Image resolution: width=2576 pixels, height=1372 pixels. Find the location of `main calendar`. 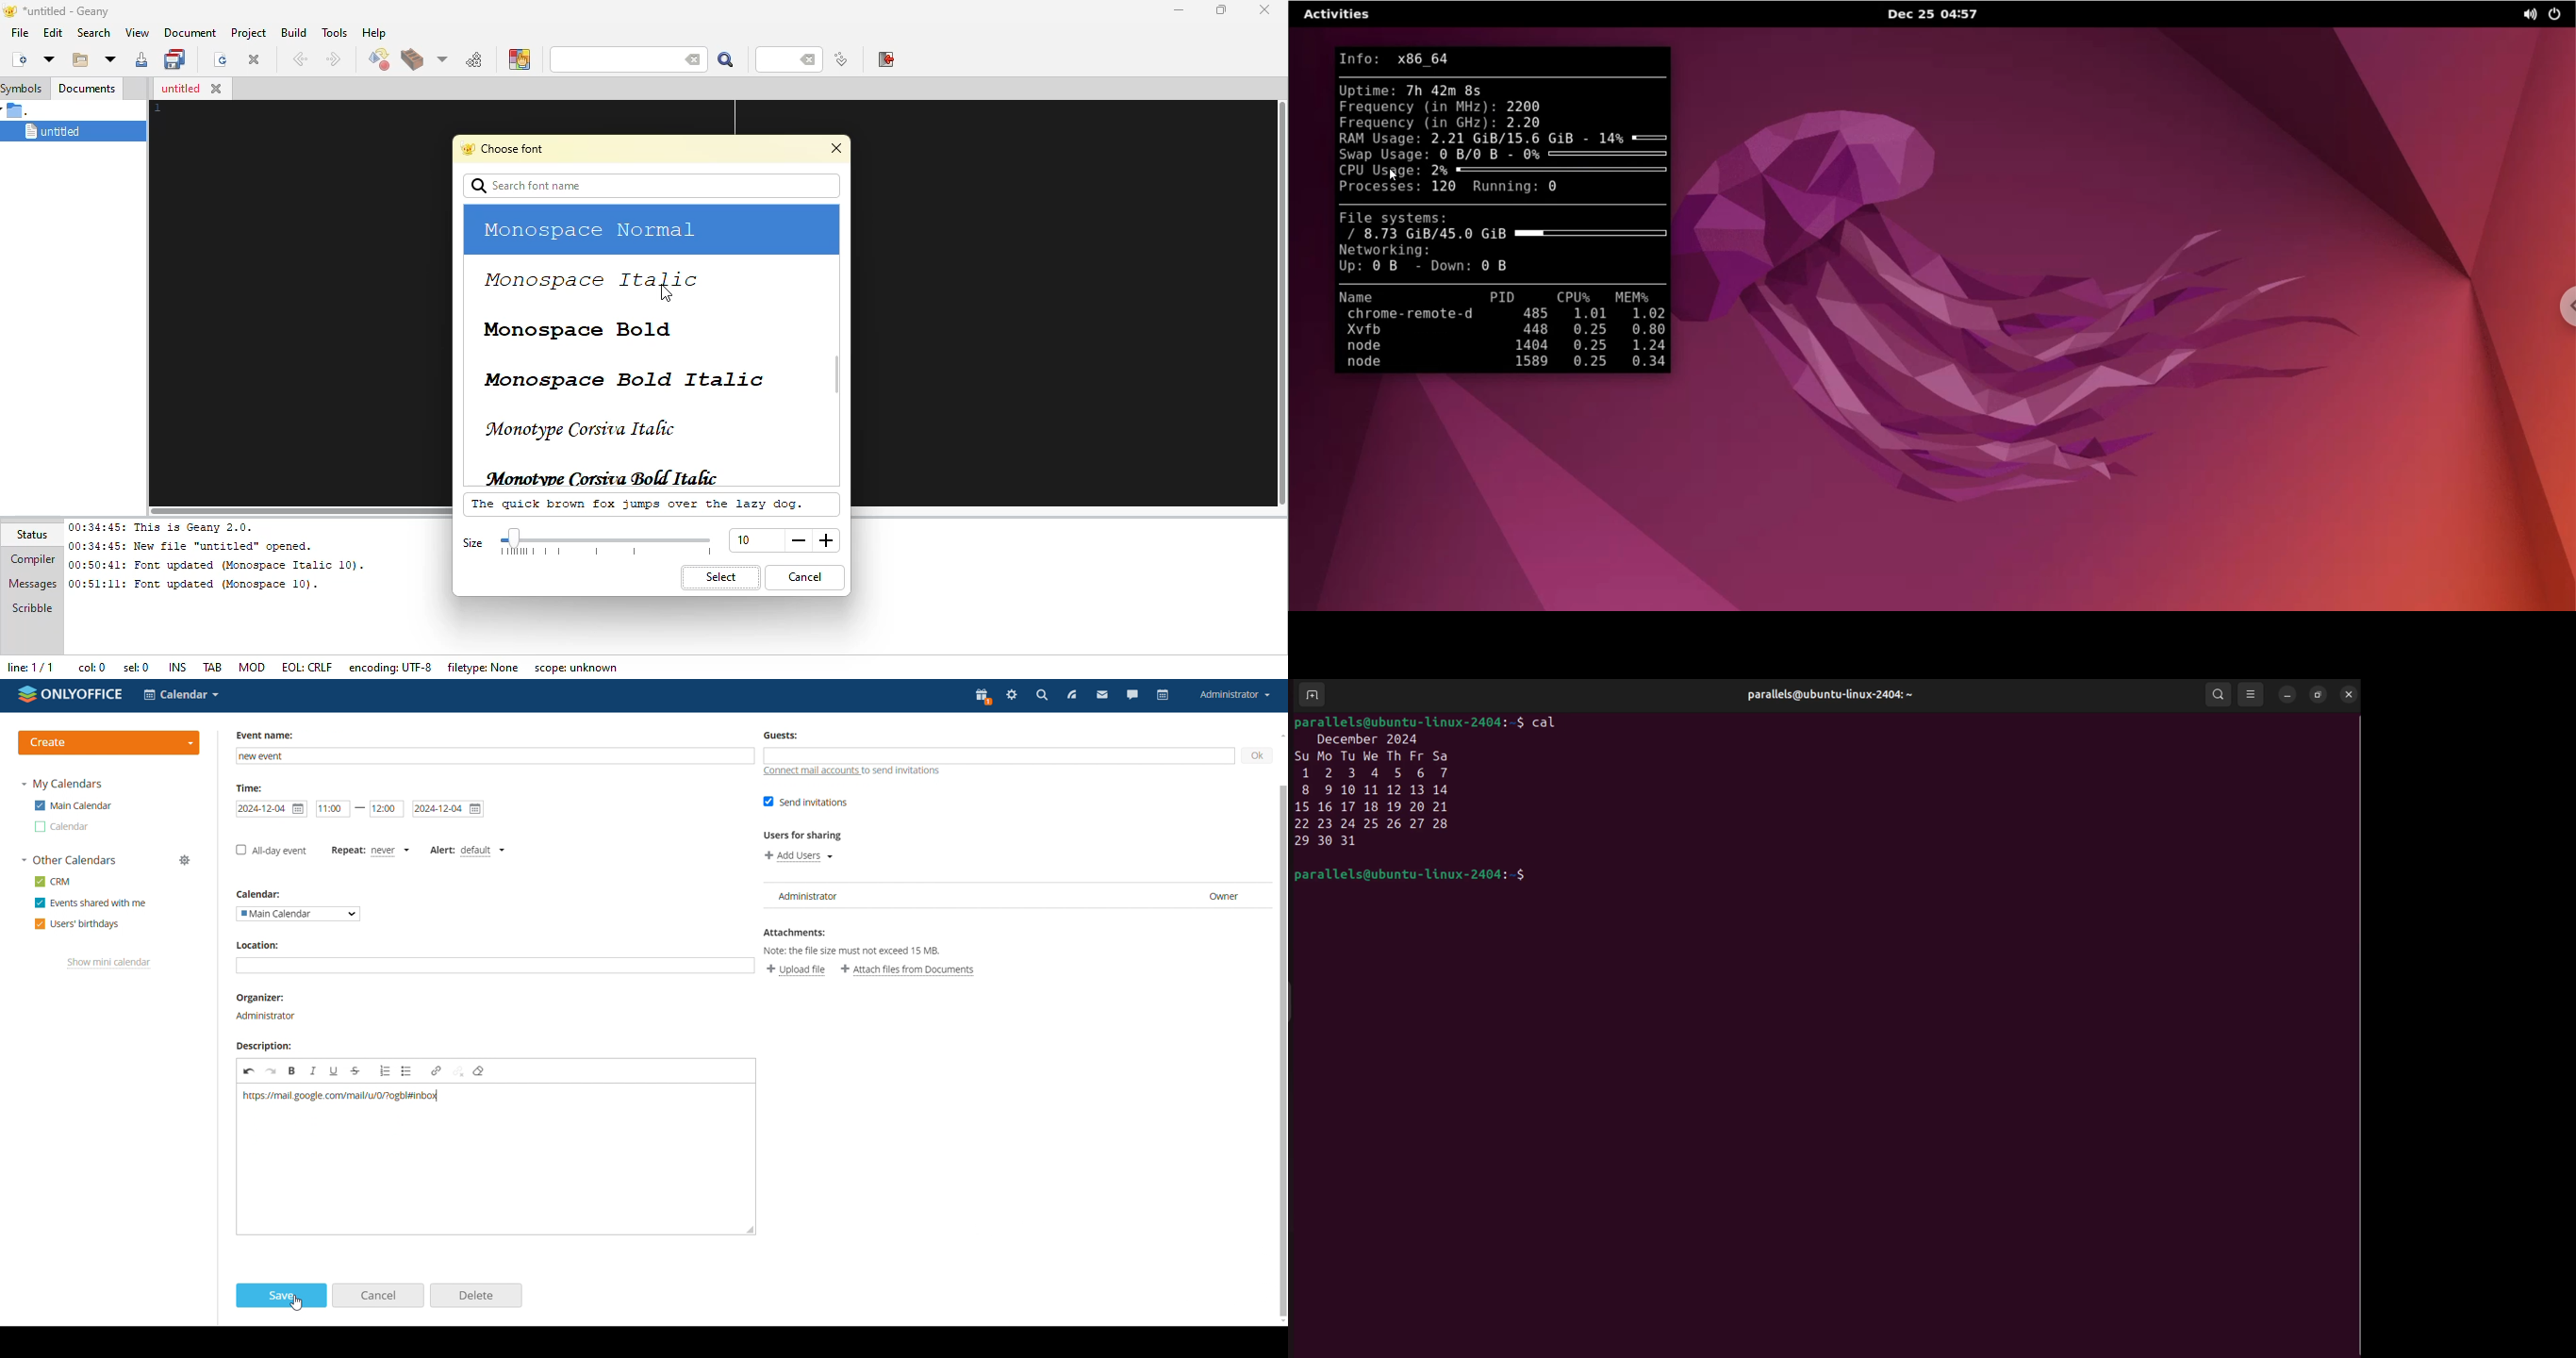

main calendar is located at coordinates (72, 805).